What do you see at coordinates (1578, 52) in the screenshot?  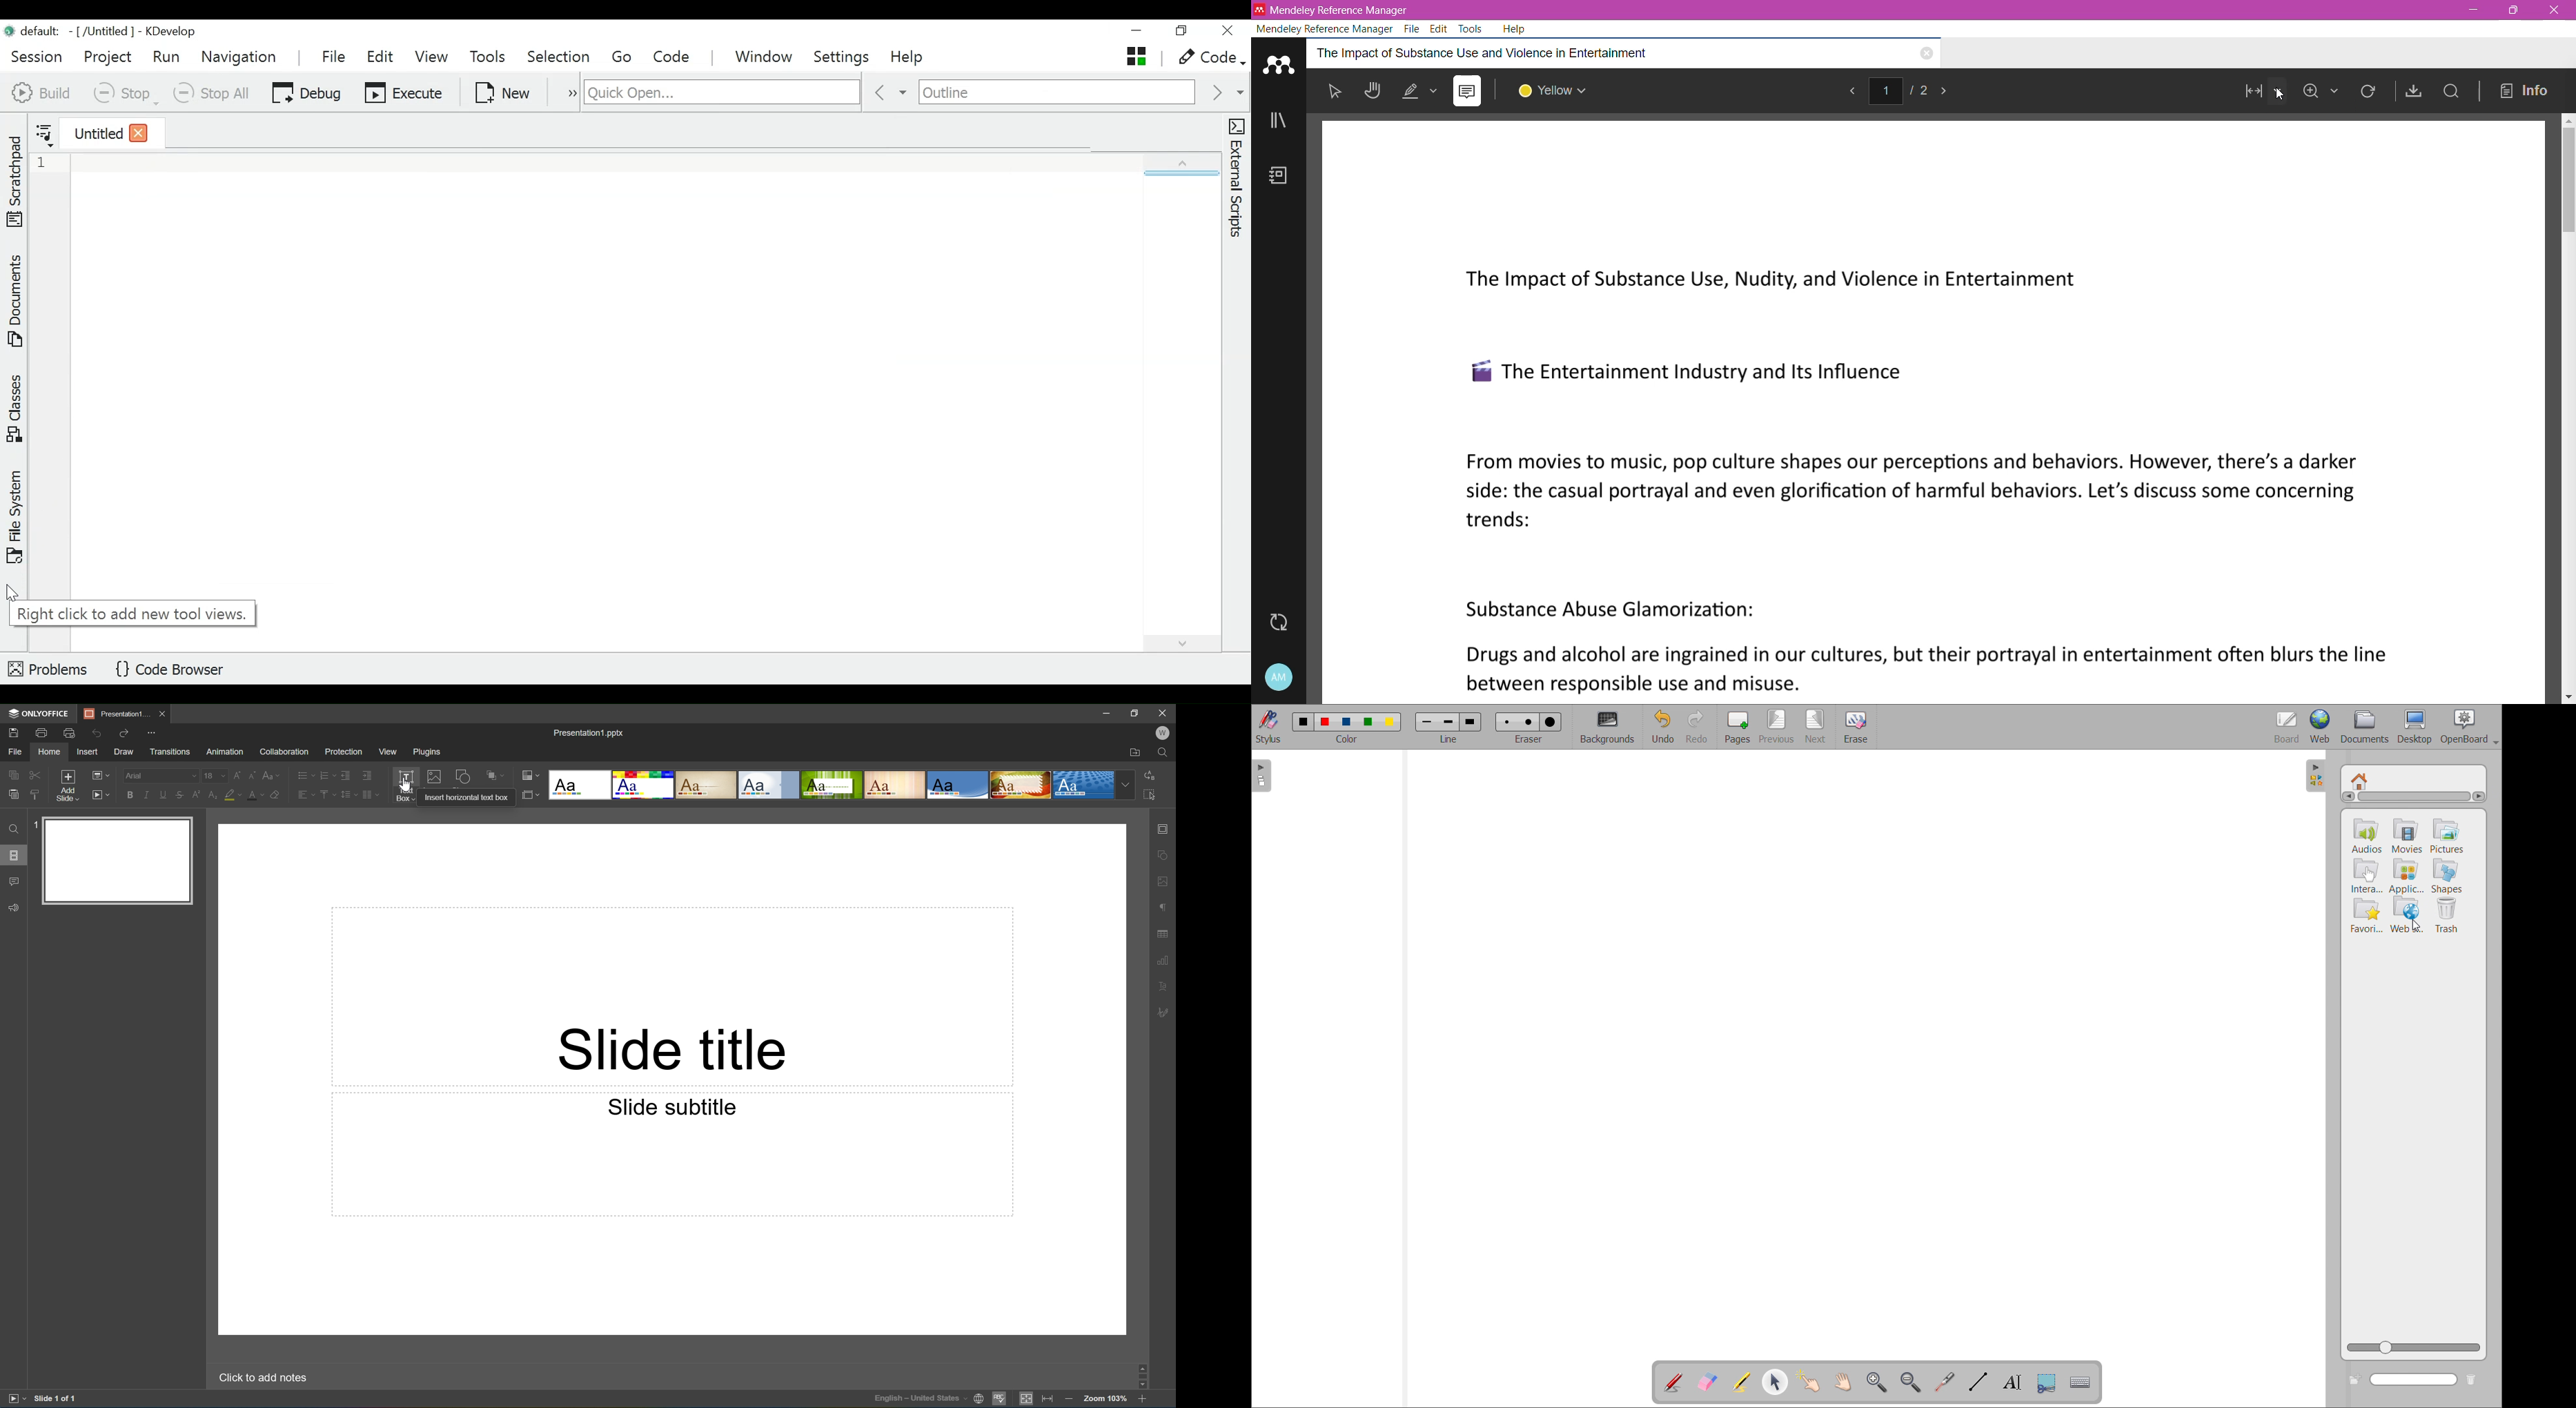 I see `Reference Item Title` at bounding box center [1578, 52].